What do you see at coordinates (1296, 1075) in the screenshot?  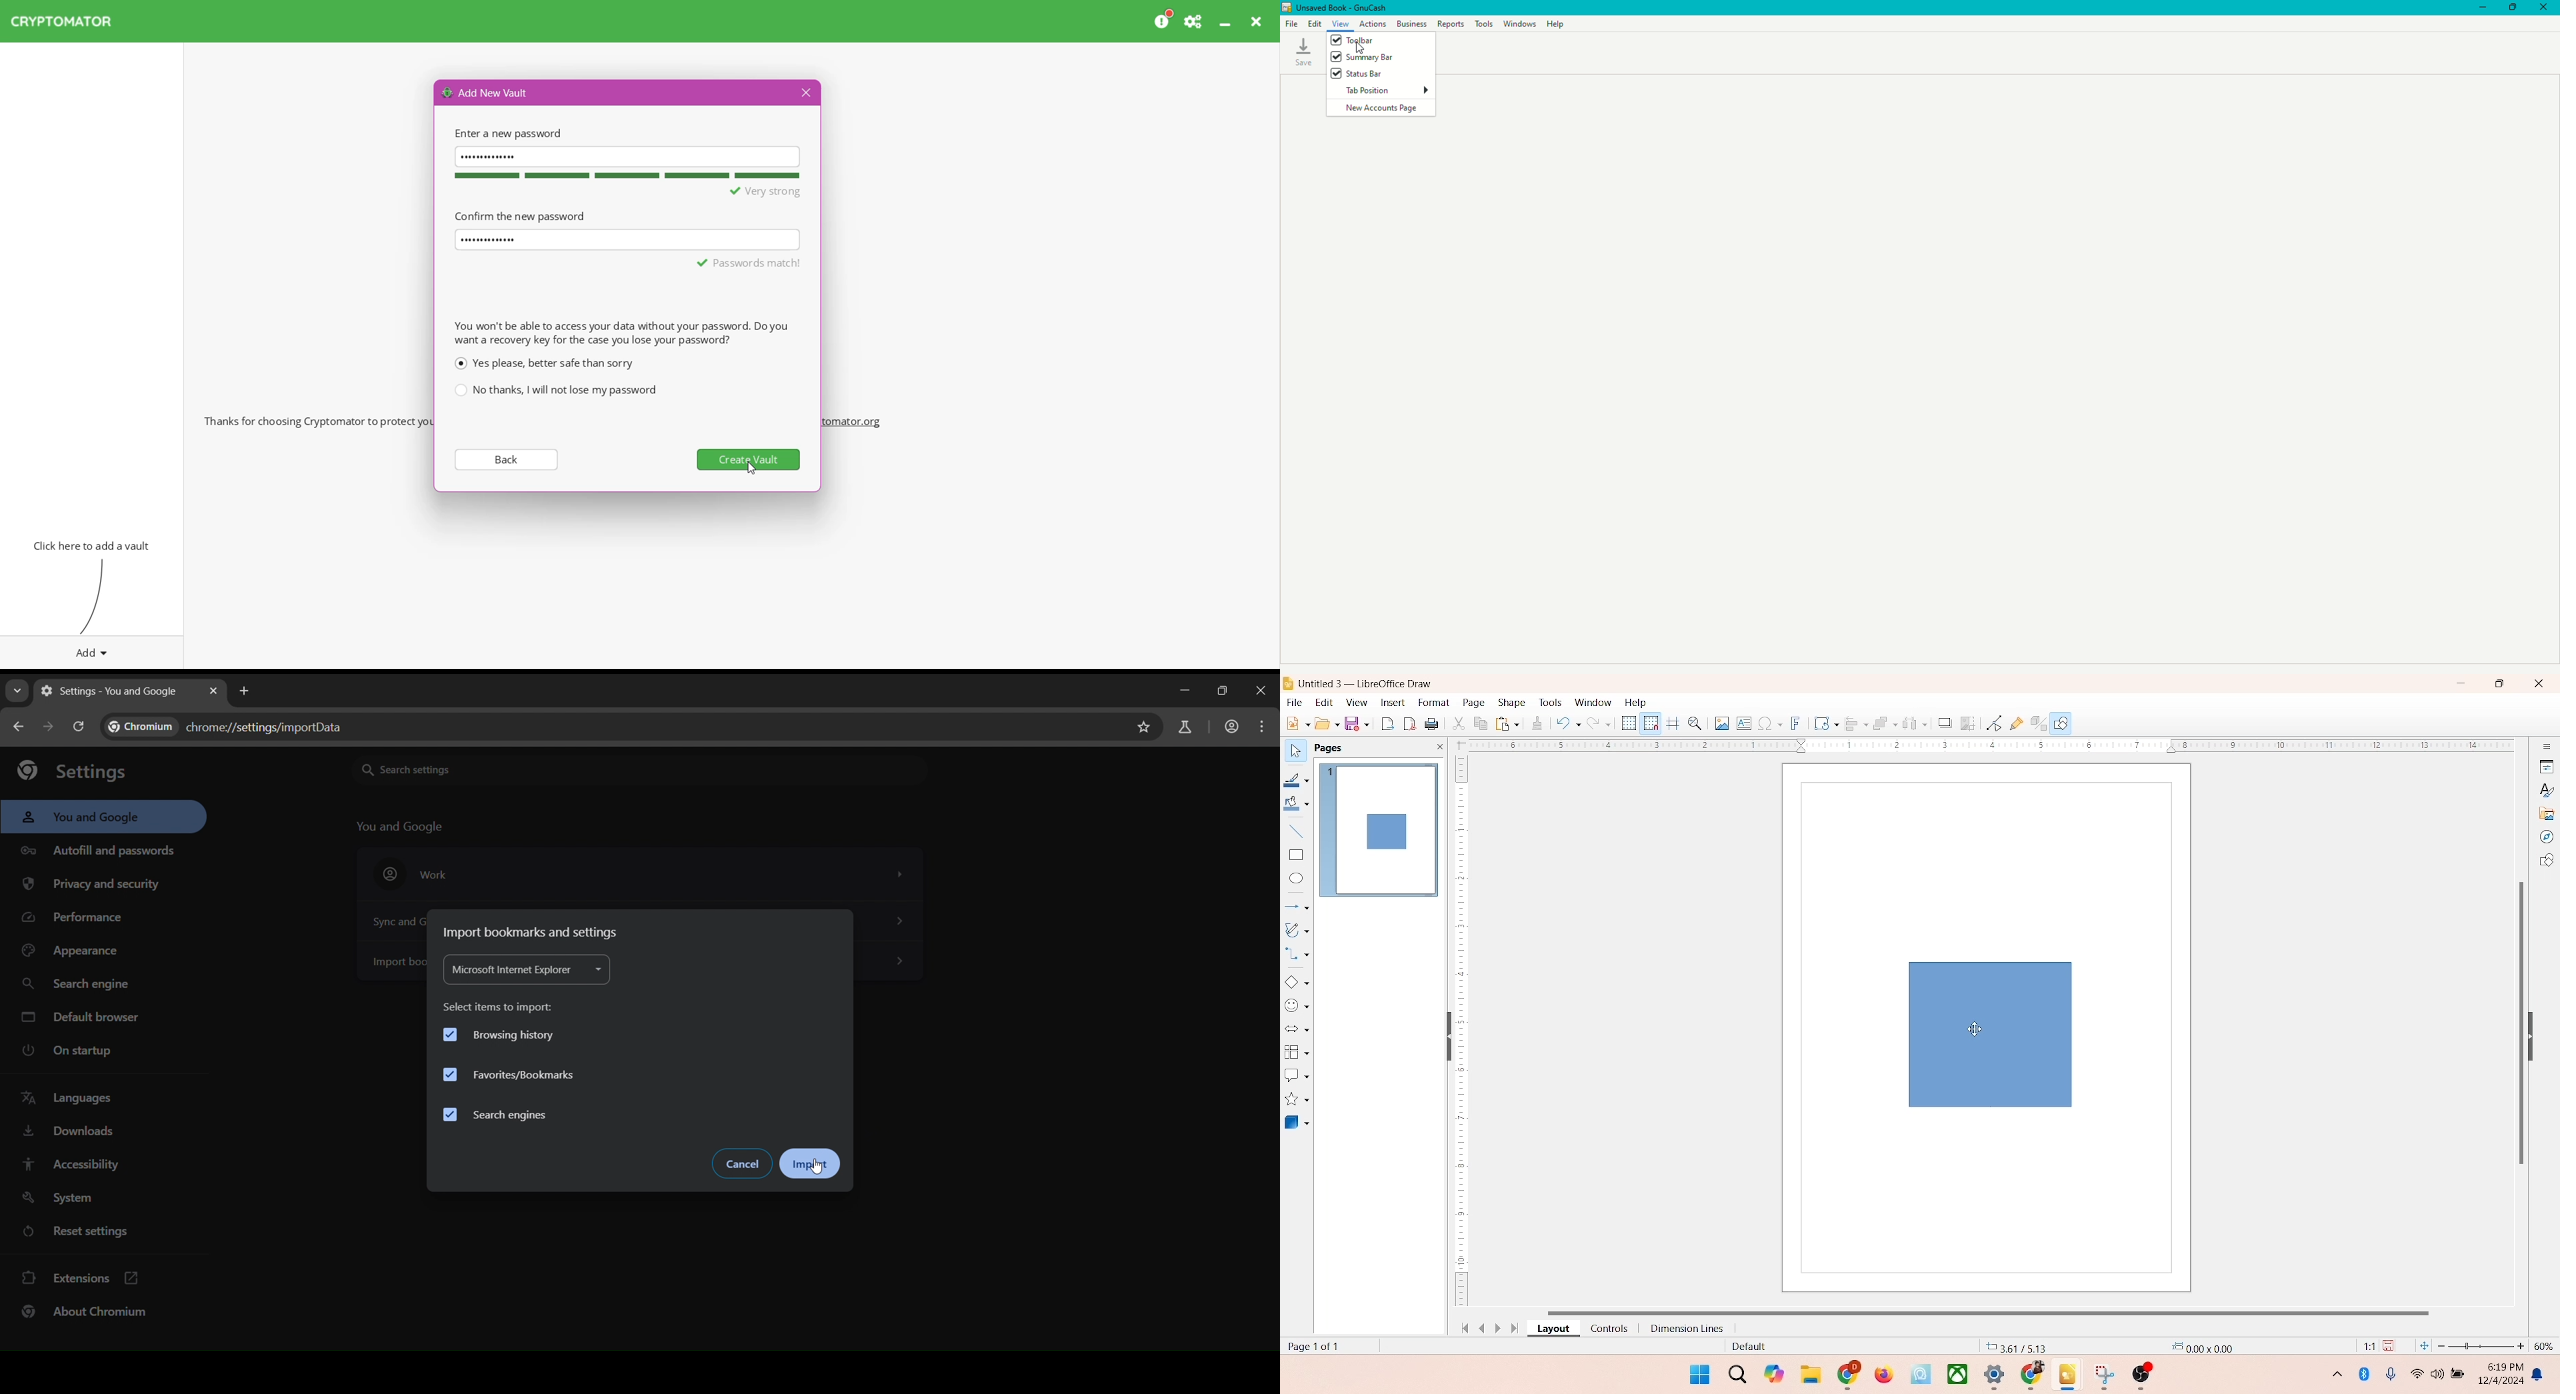 I see `callout` at bounding box center [1296, 1075].